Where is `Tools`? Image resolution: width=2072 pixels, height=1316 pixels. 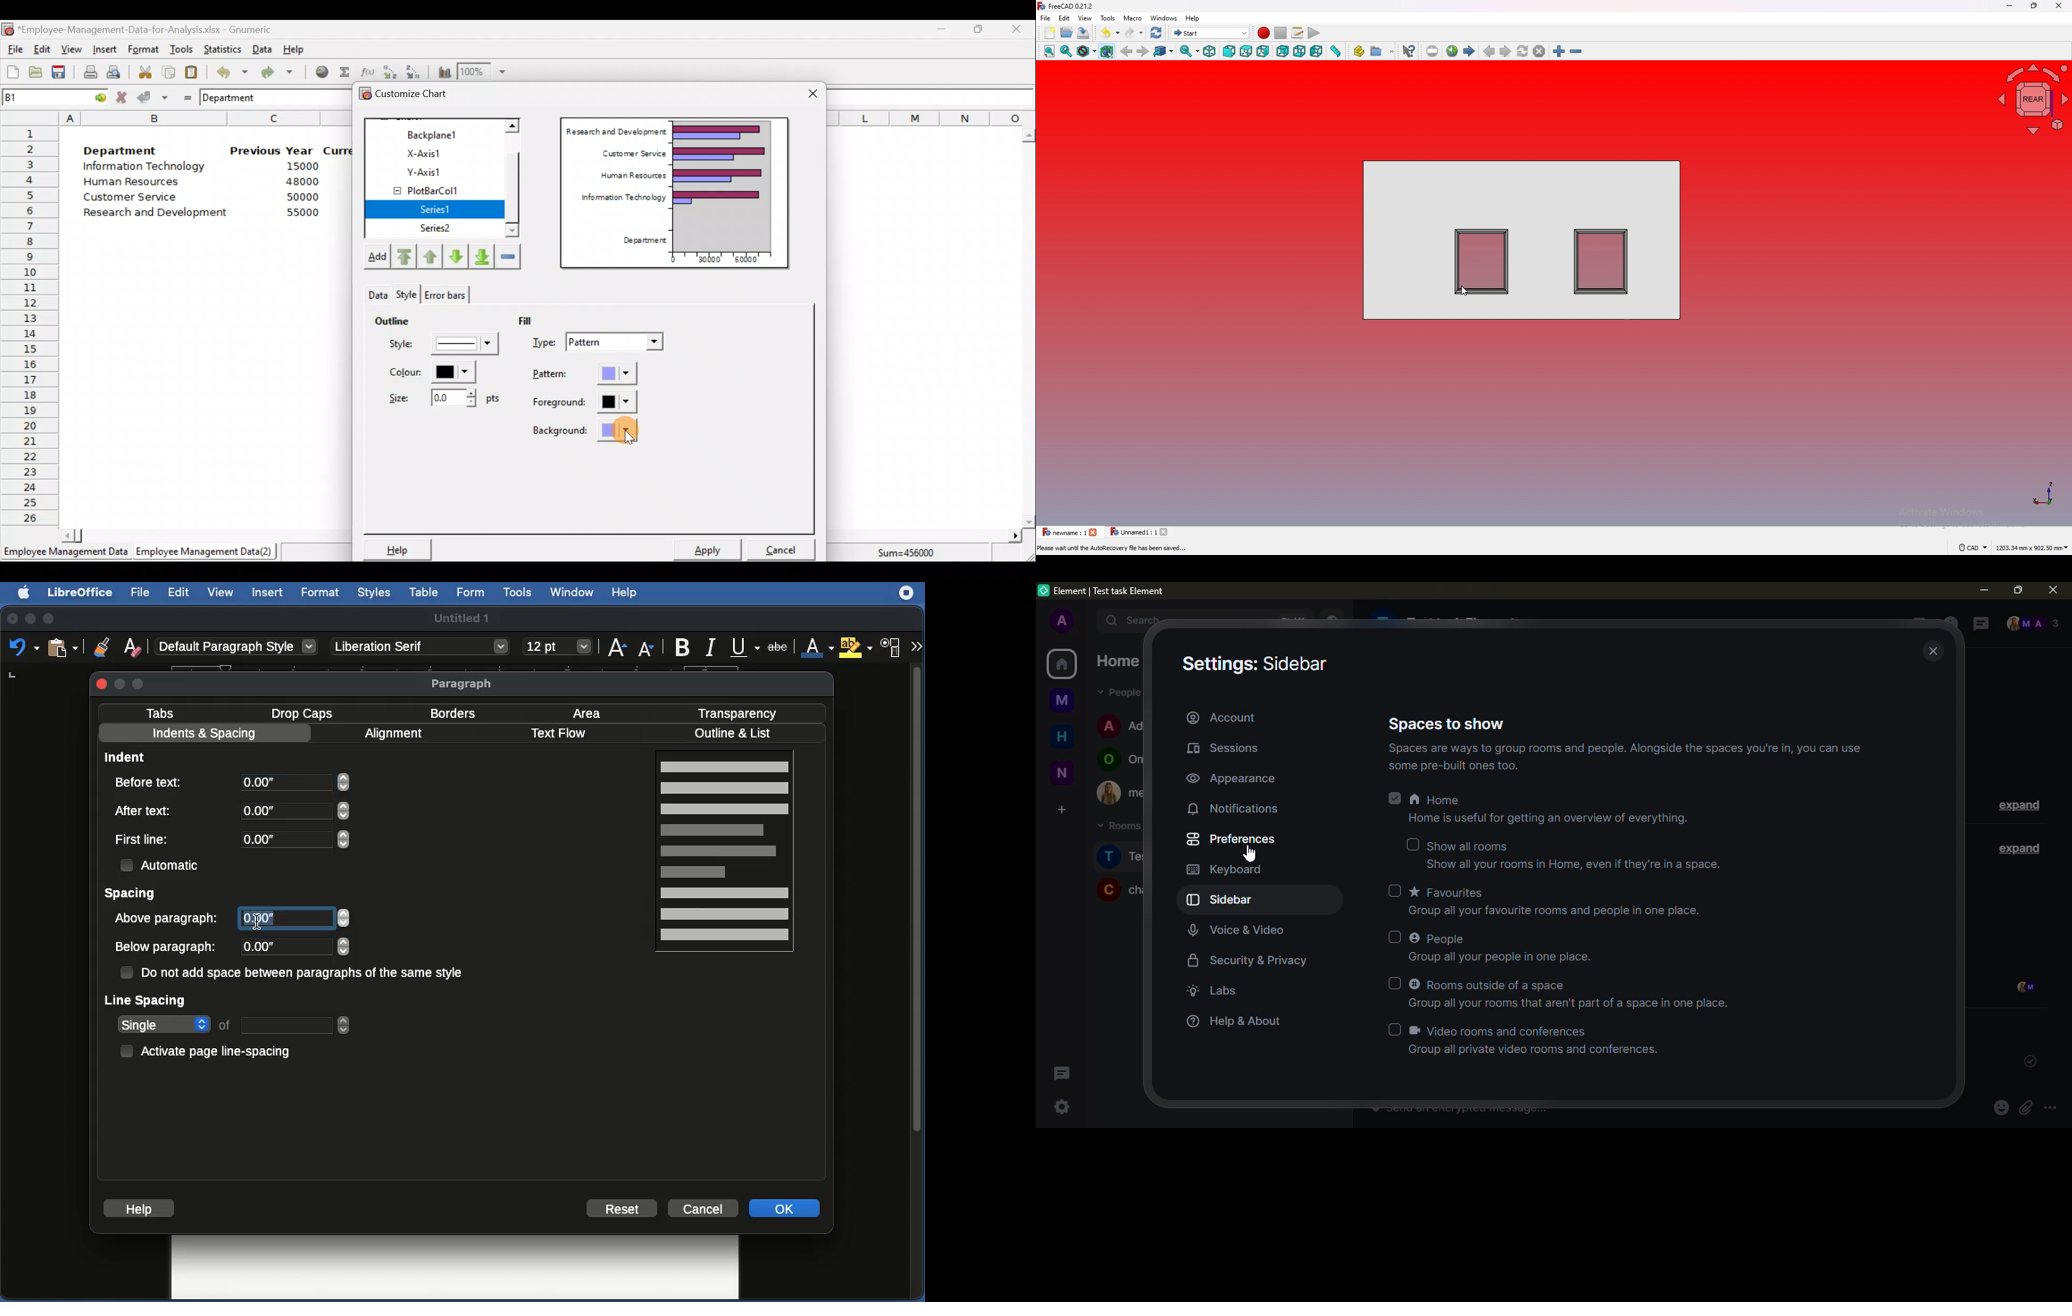 Tools is located at coordinates (181, 50).